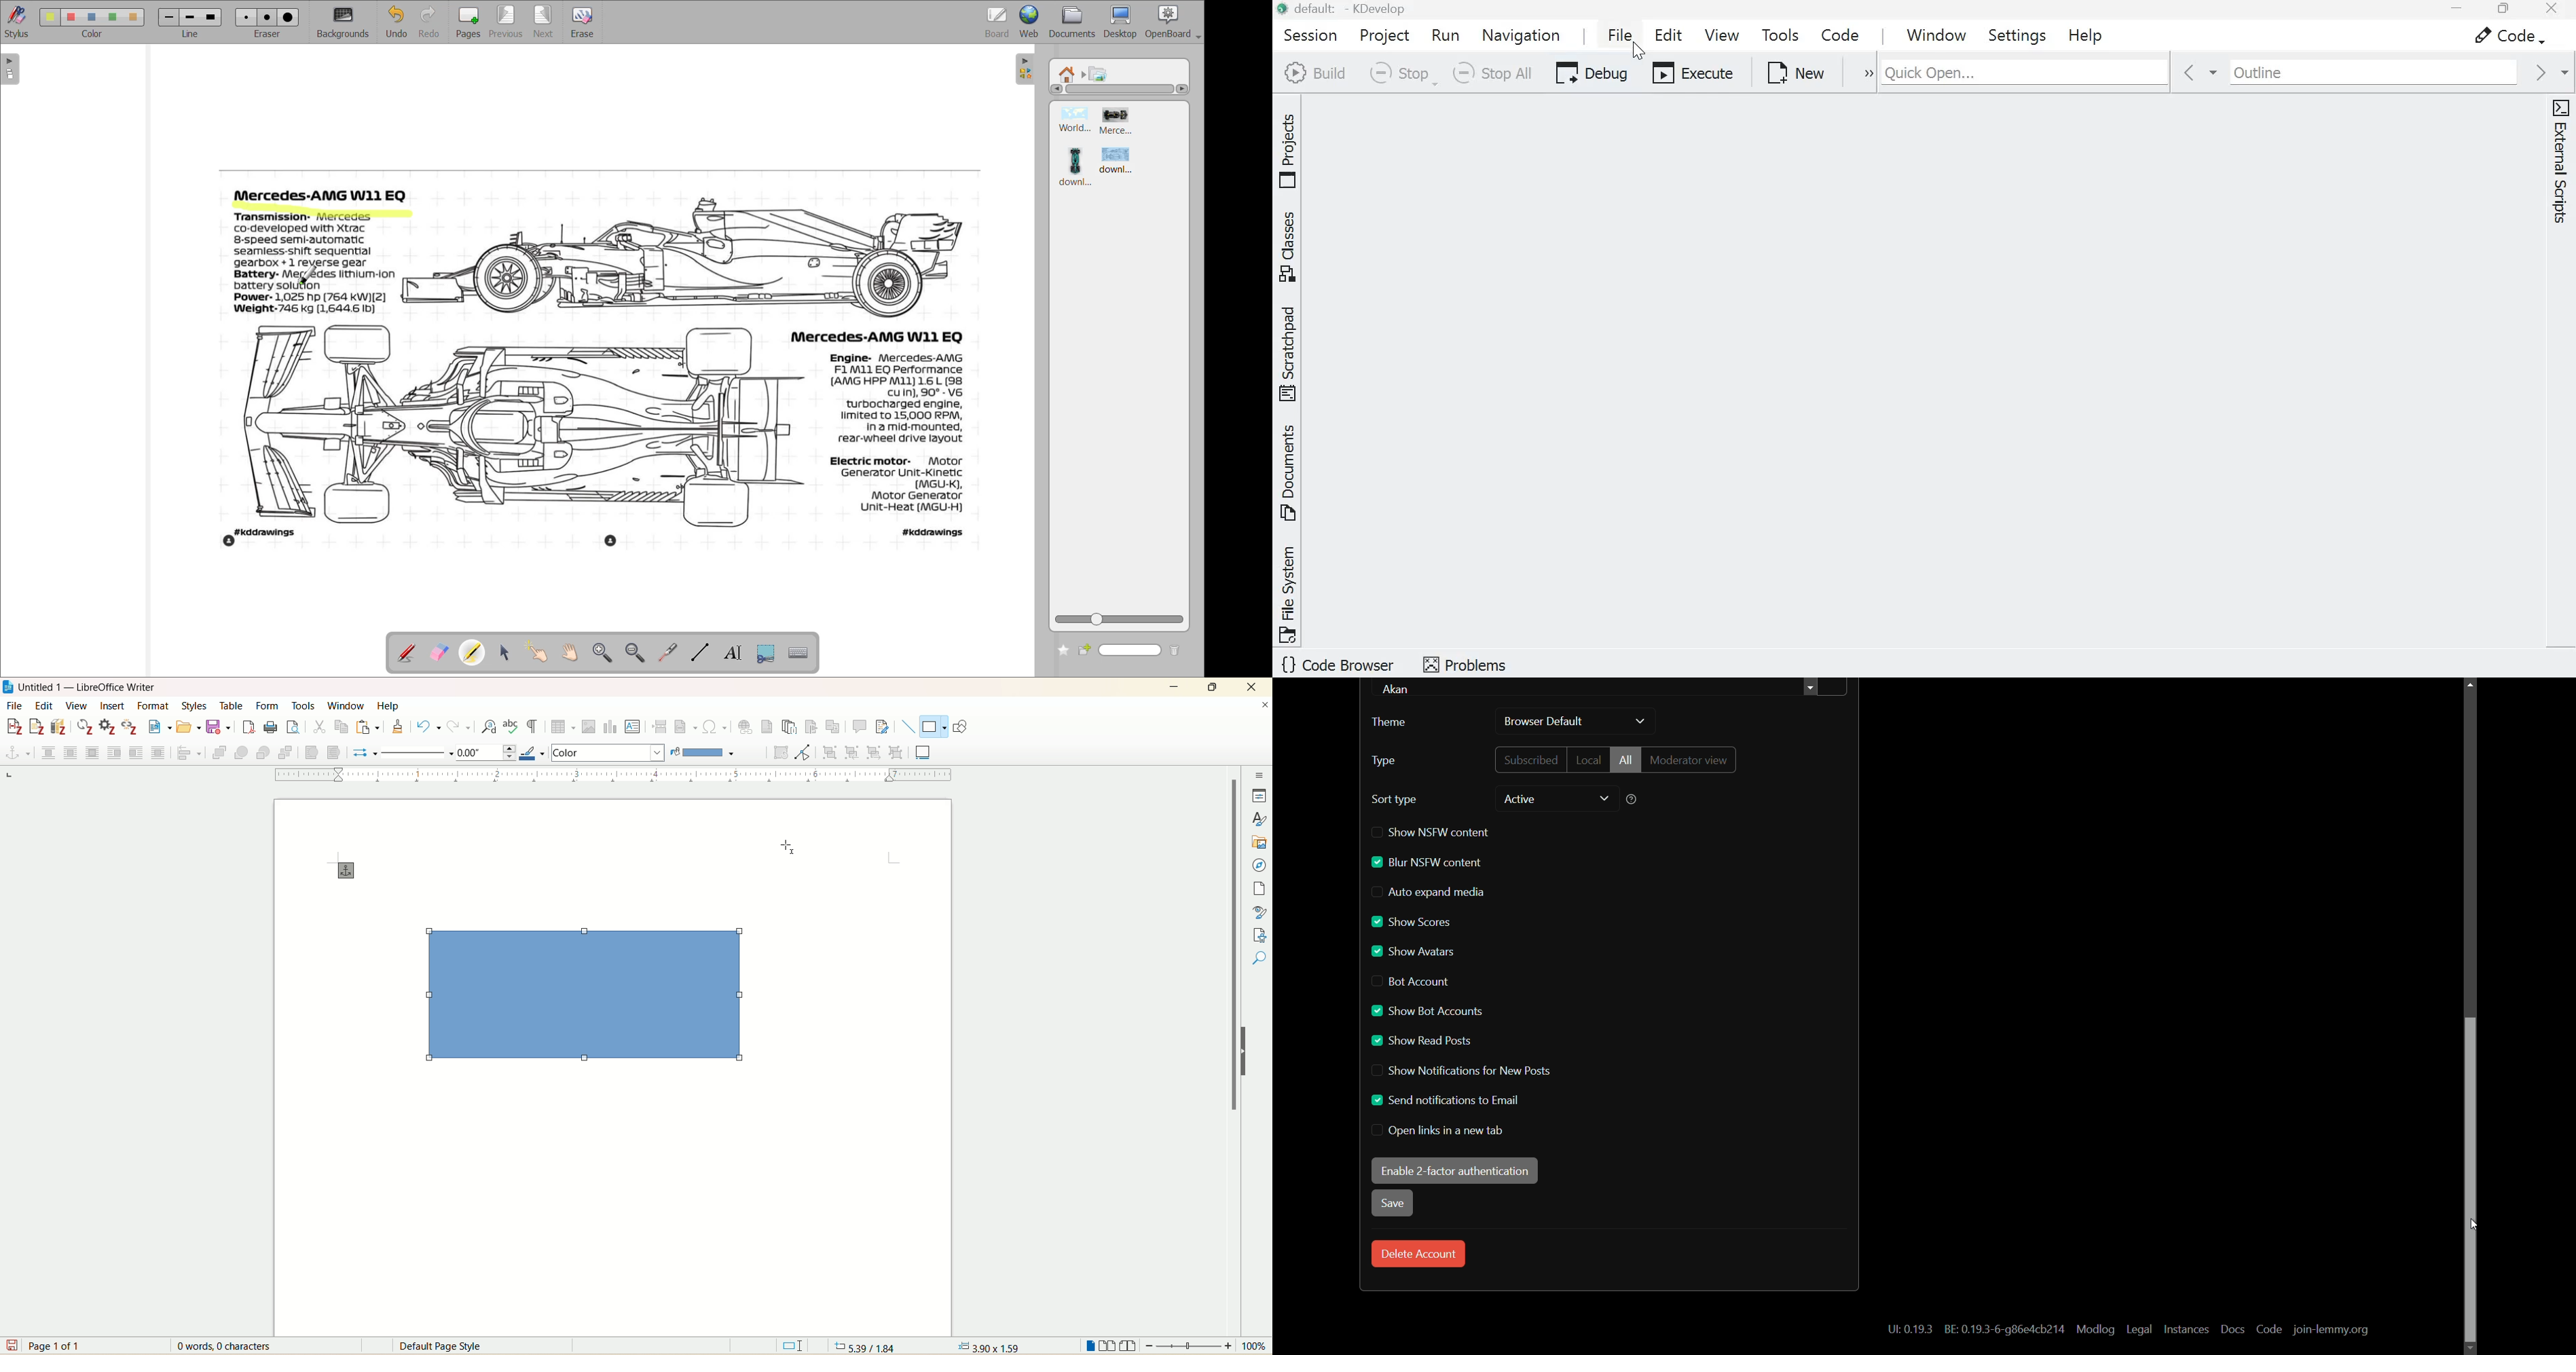  I want to click on view, so click(76, 705).